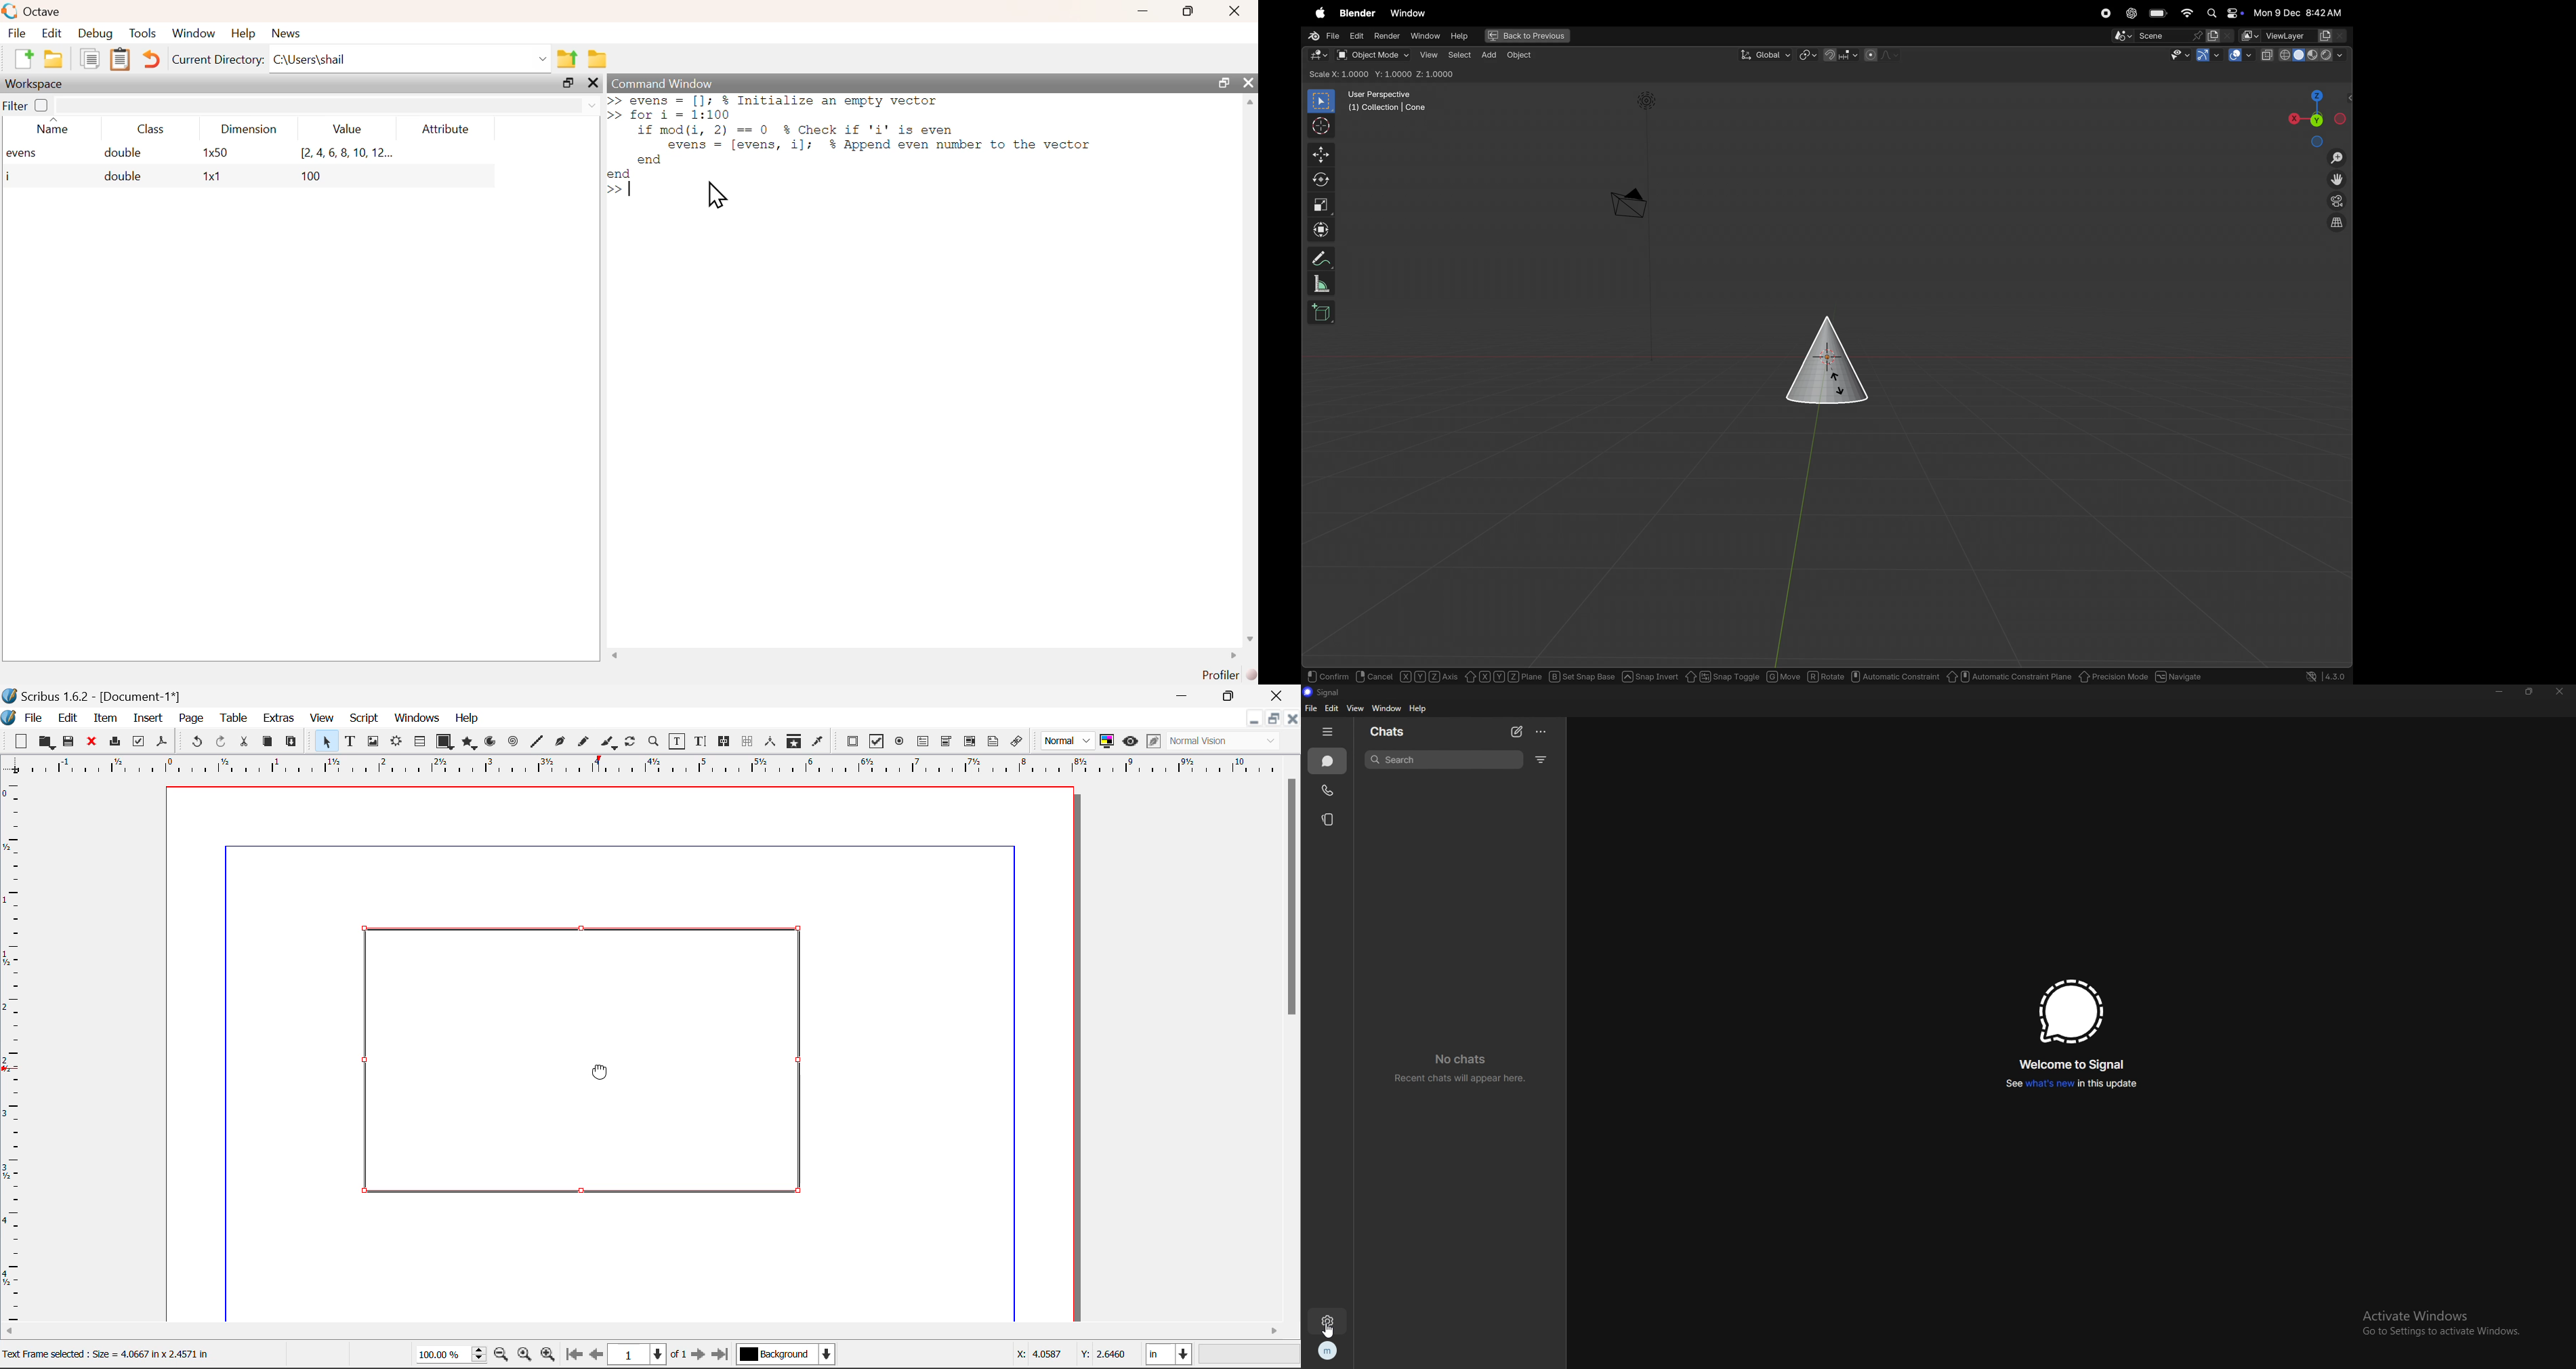 Image resolution: width=2576 pixels, height=1372 pixels. I want to click on Zoom to 100%, so click(524, 1356).